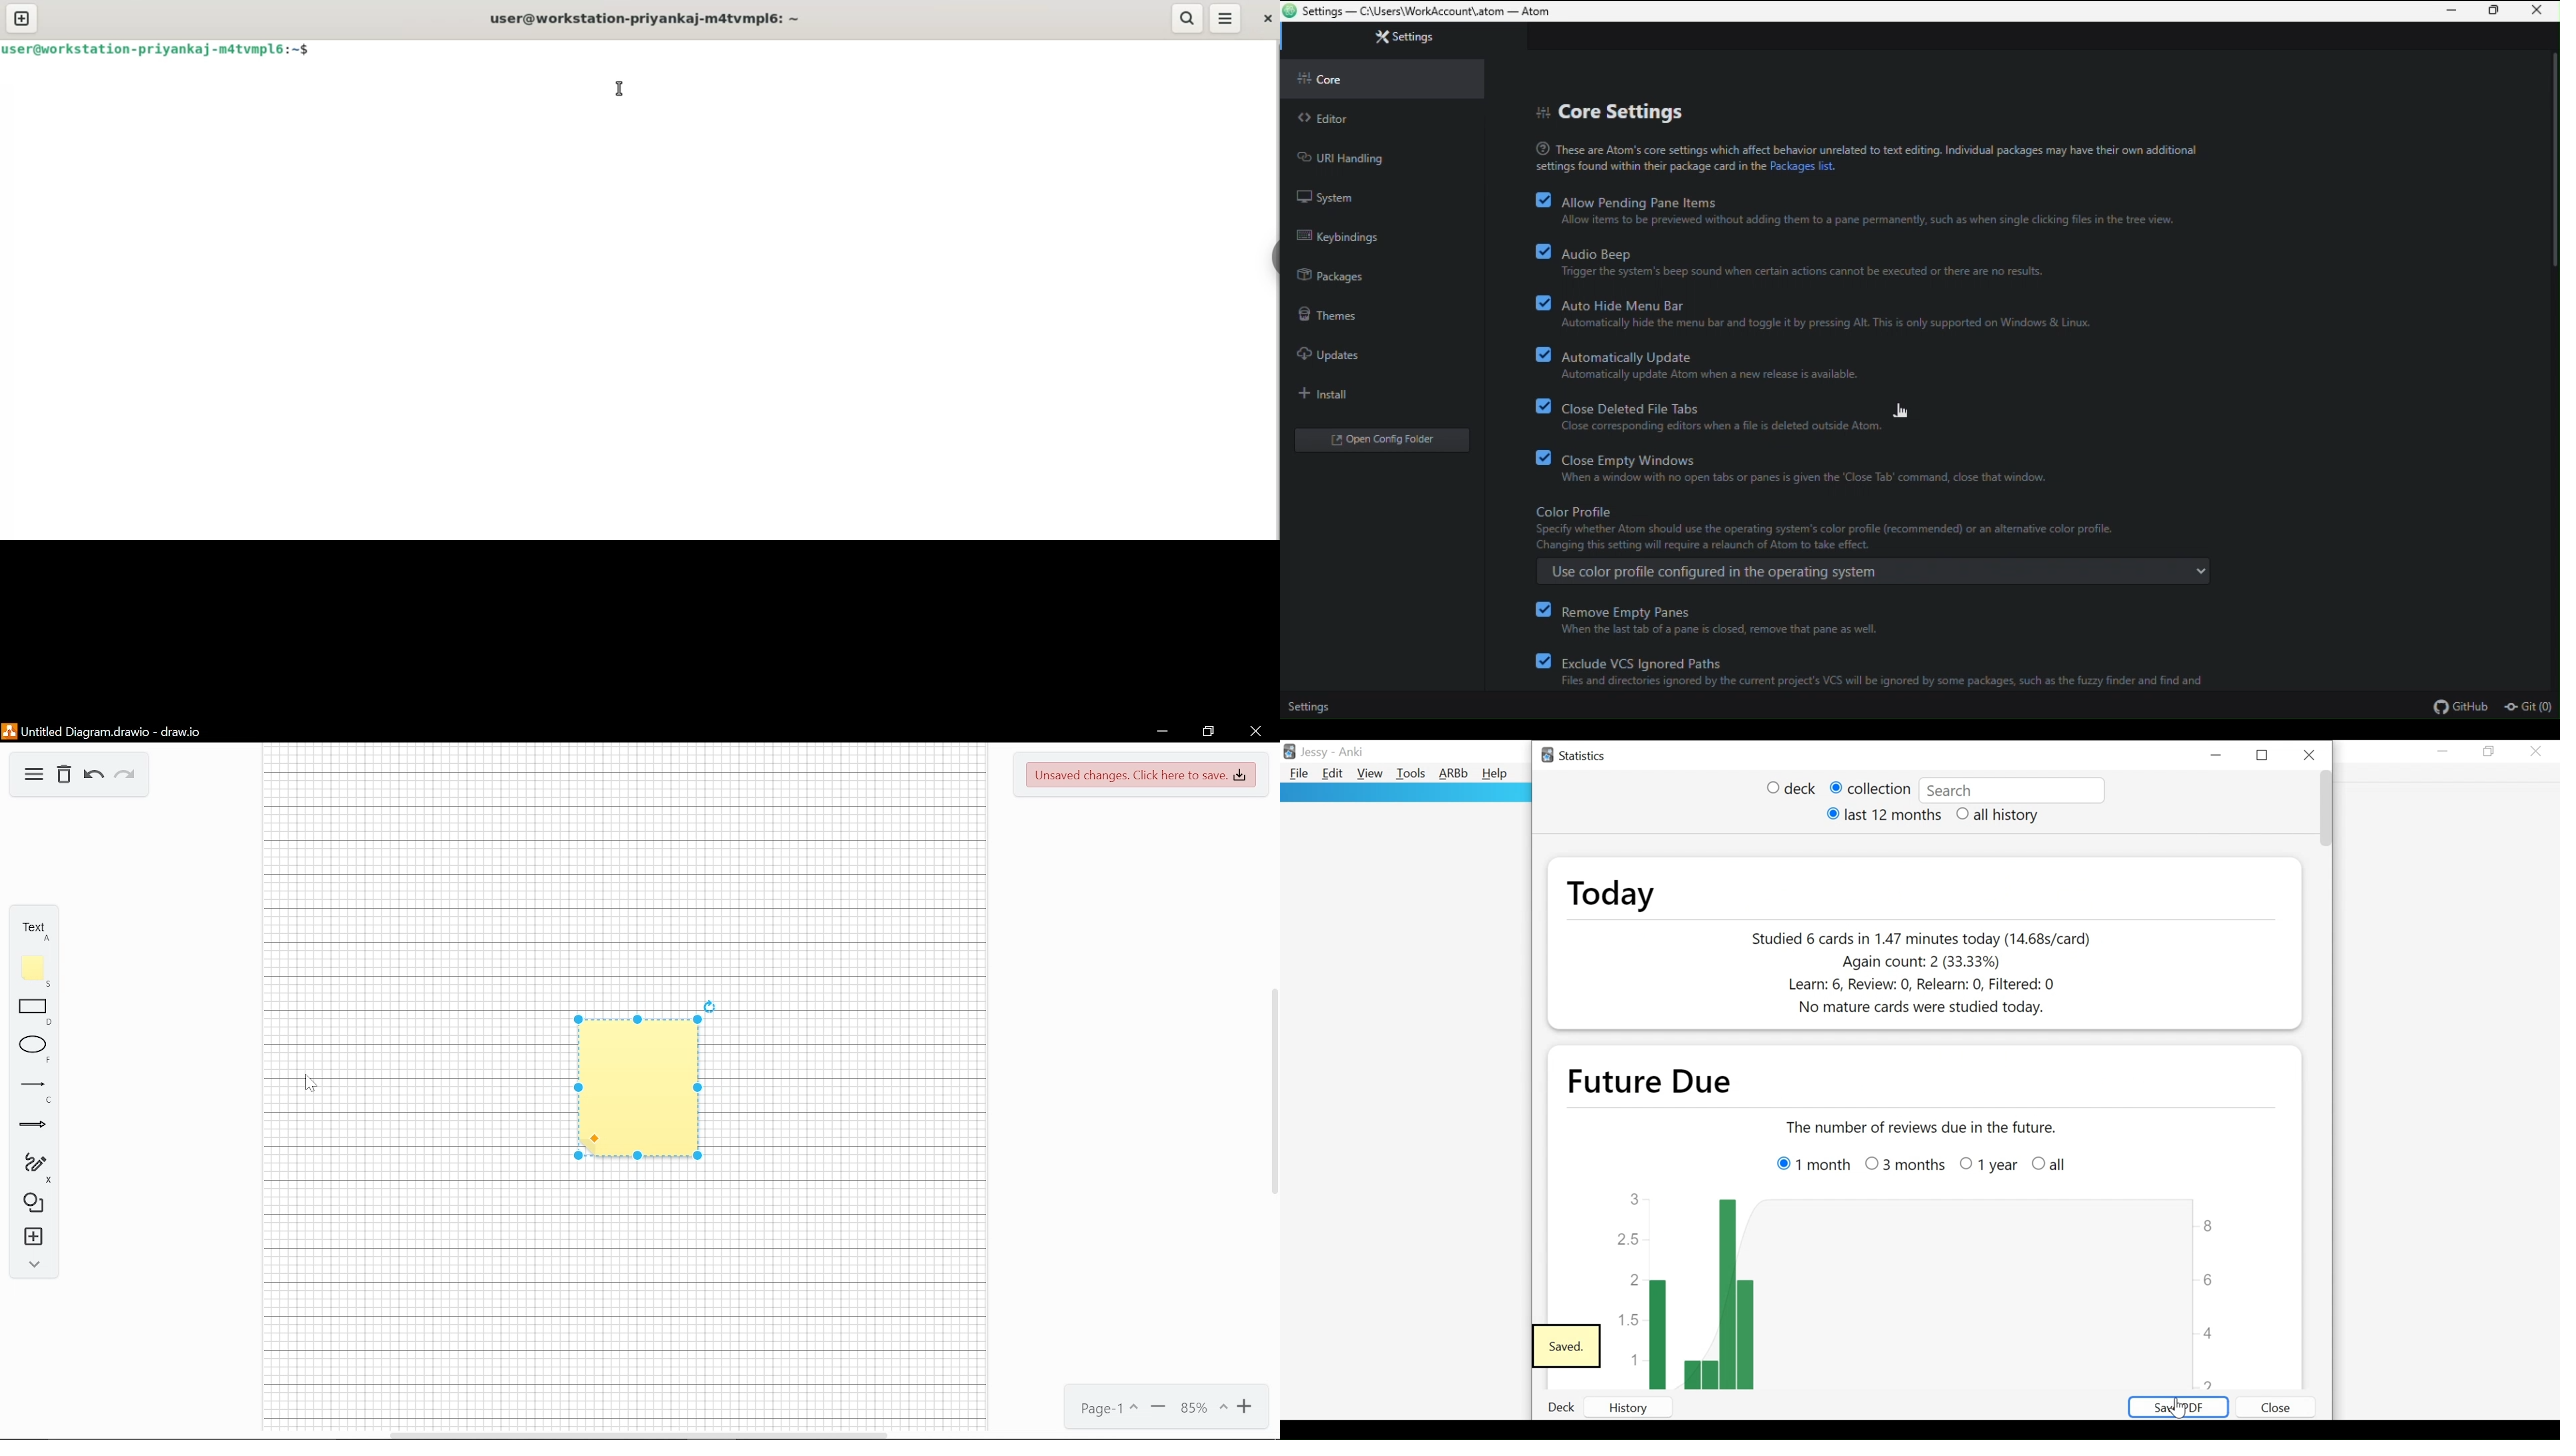 This screenshot has width=2576, height=1456. Describe the element at coordinates (1904, 1161) in the screenshot. I see `3 months` at that location.